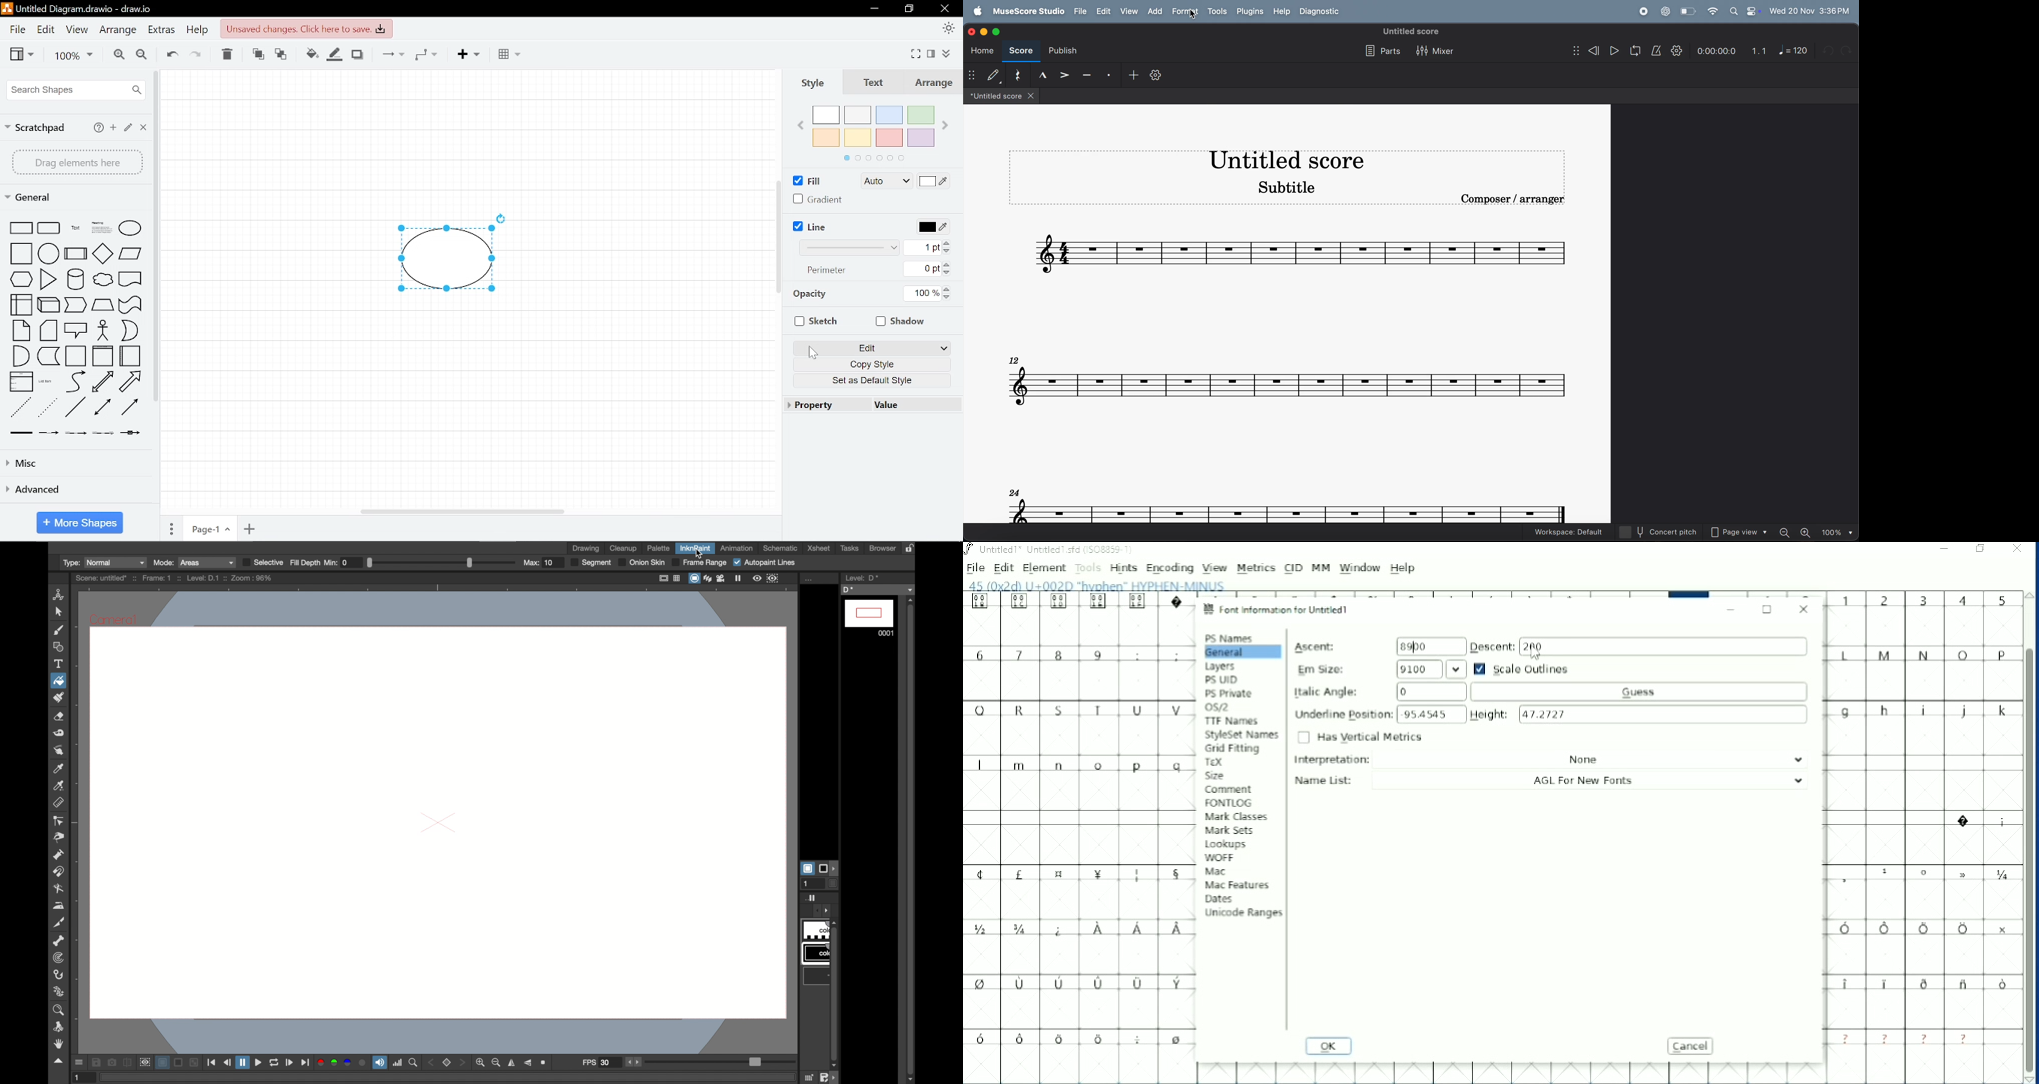 This screenshot has height=1092, width=2044. What do you see at coordinates (1294, 568) in the screenshot?
I see `CID` at bounding box center [1294, 568].